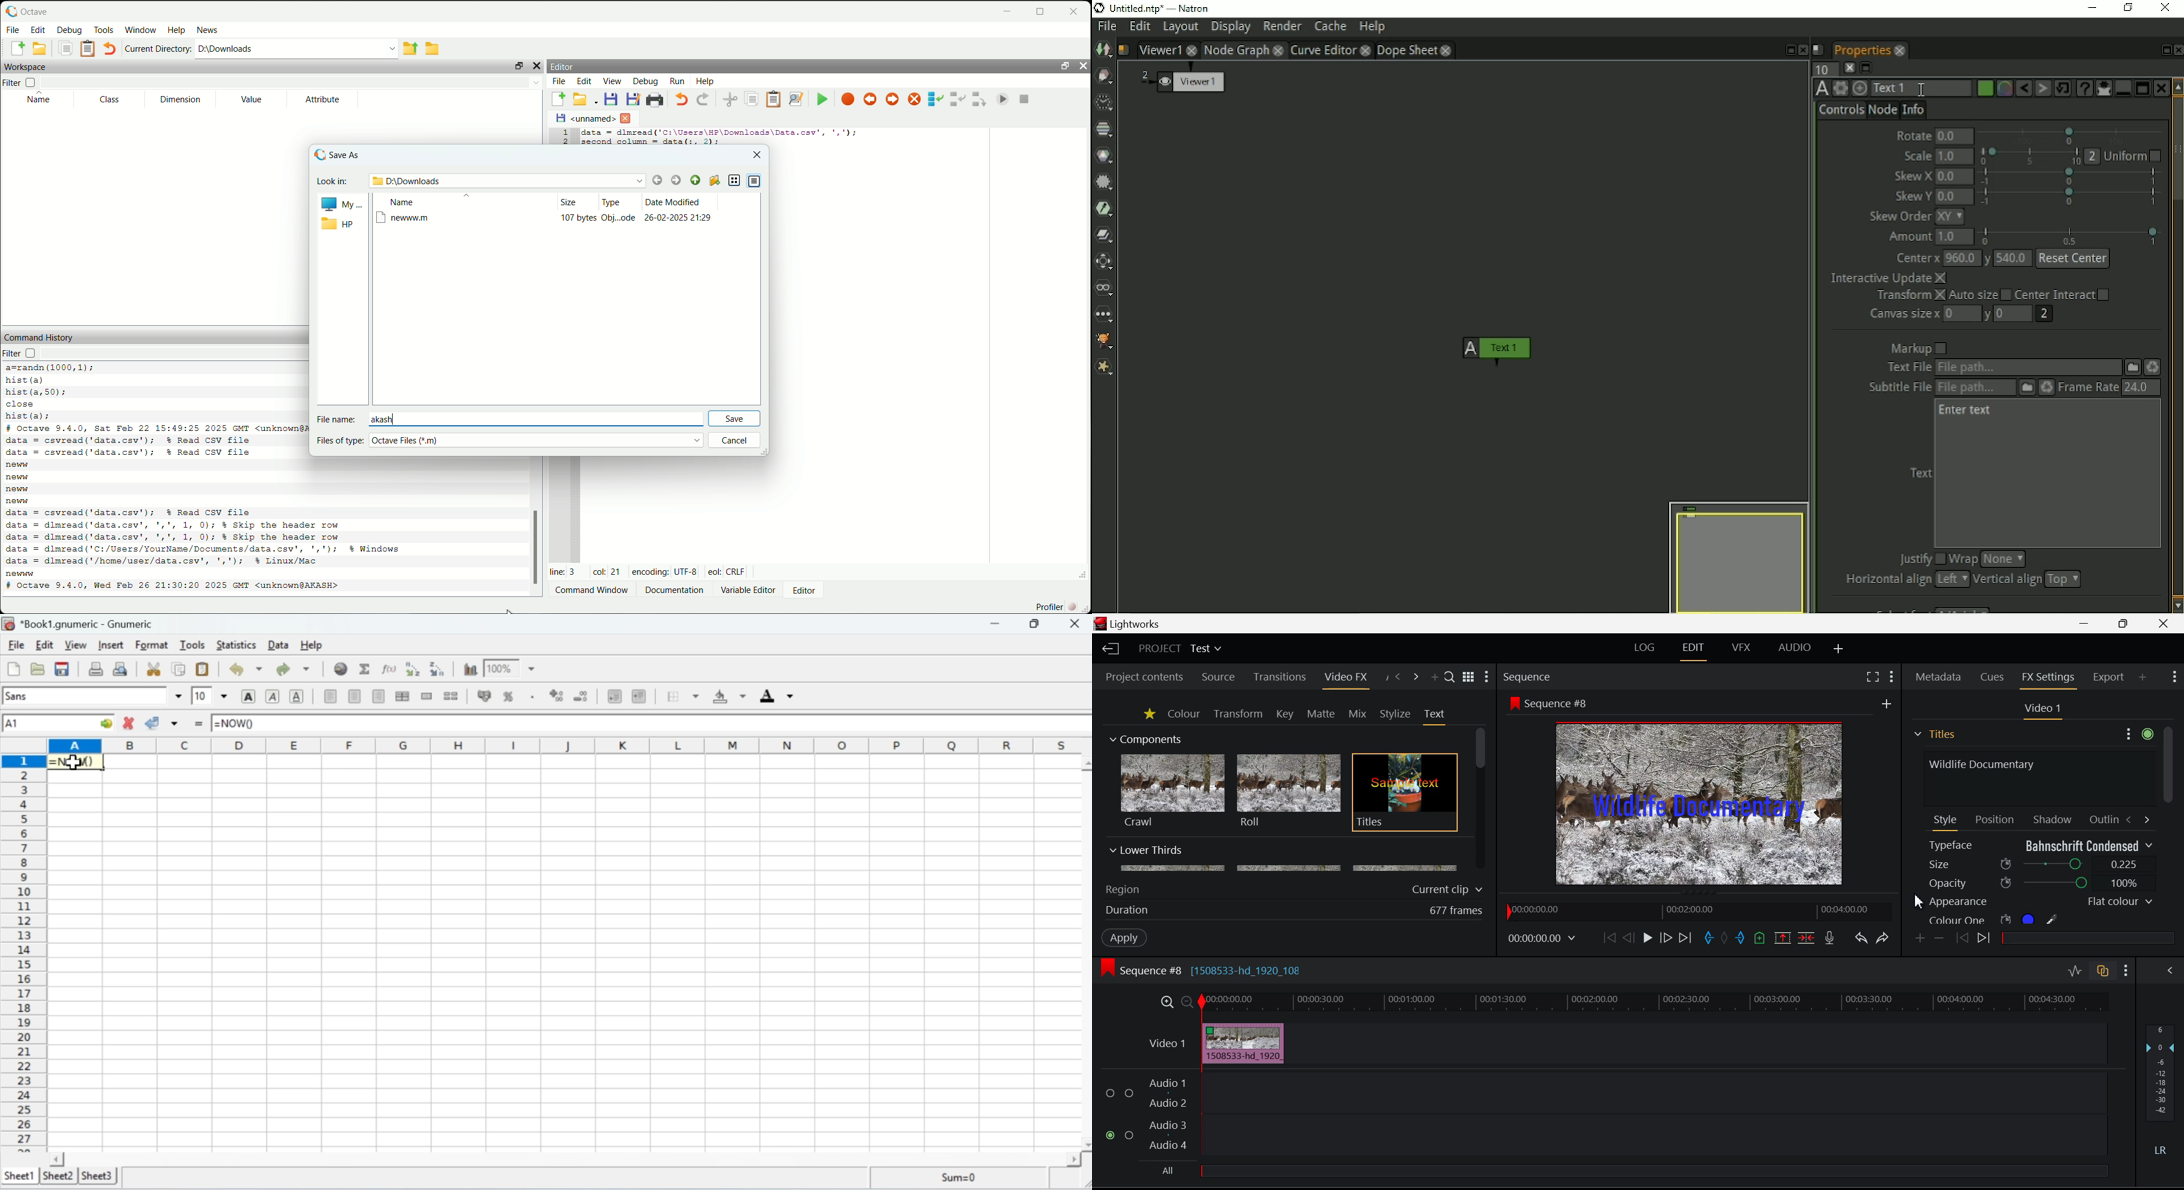 The width and height of the screenshot is (2184, 1204). Describe the element at coordinates (1396, 714) in the screenshot. I see `Stylize` at that location.